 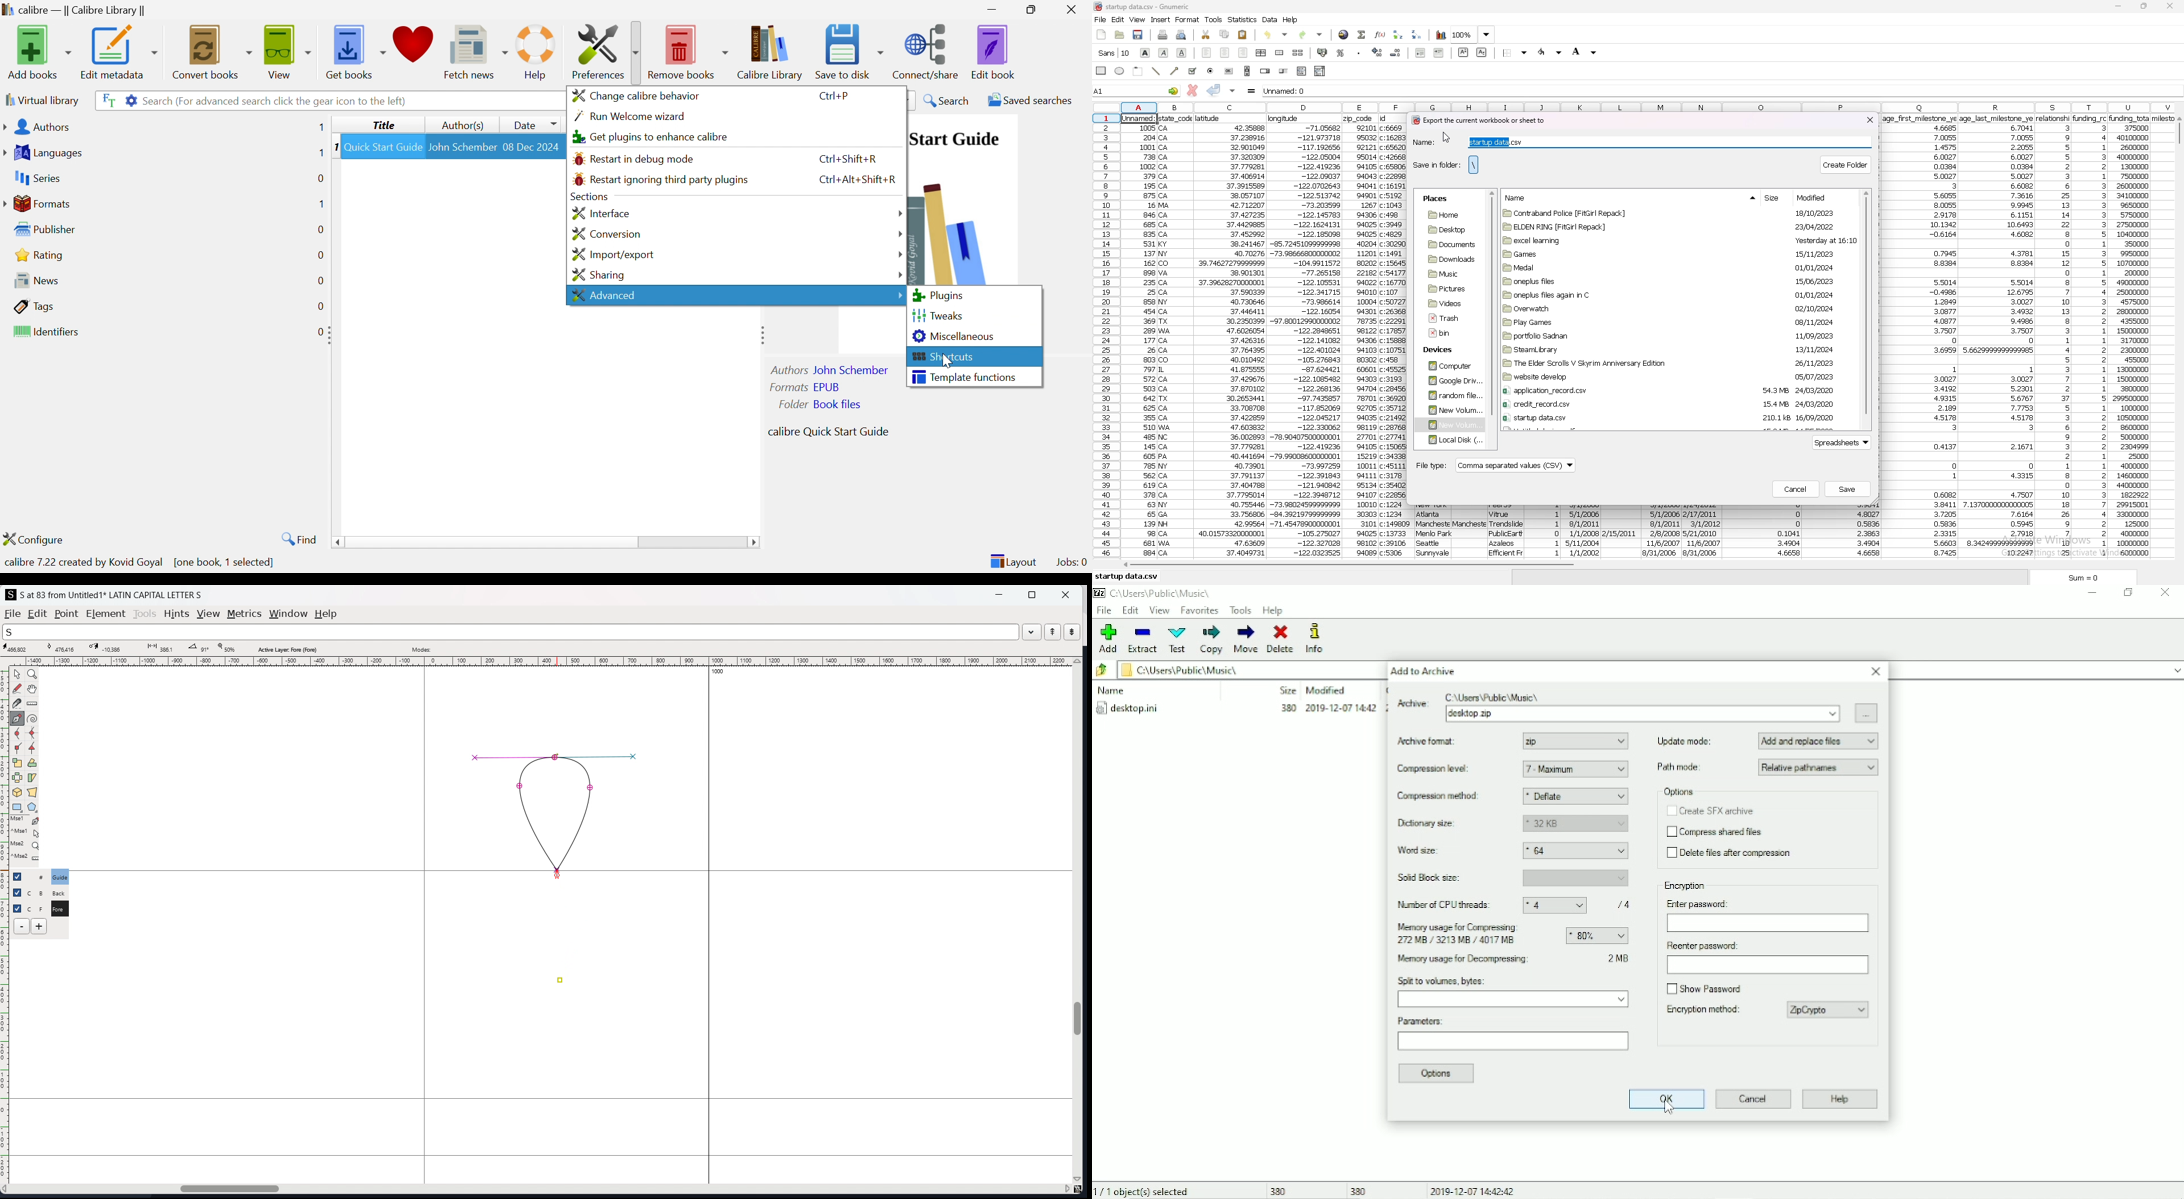 What do you see at coordinates (36, 179) in the screenshot?
I see `Series` at bounding box center [36, 179].